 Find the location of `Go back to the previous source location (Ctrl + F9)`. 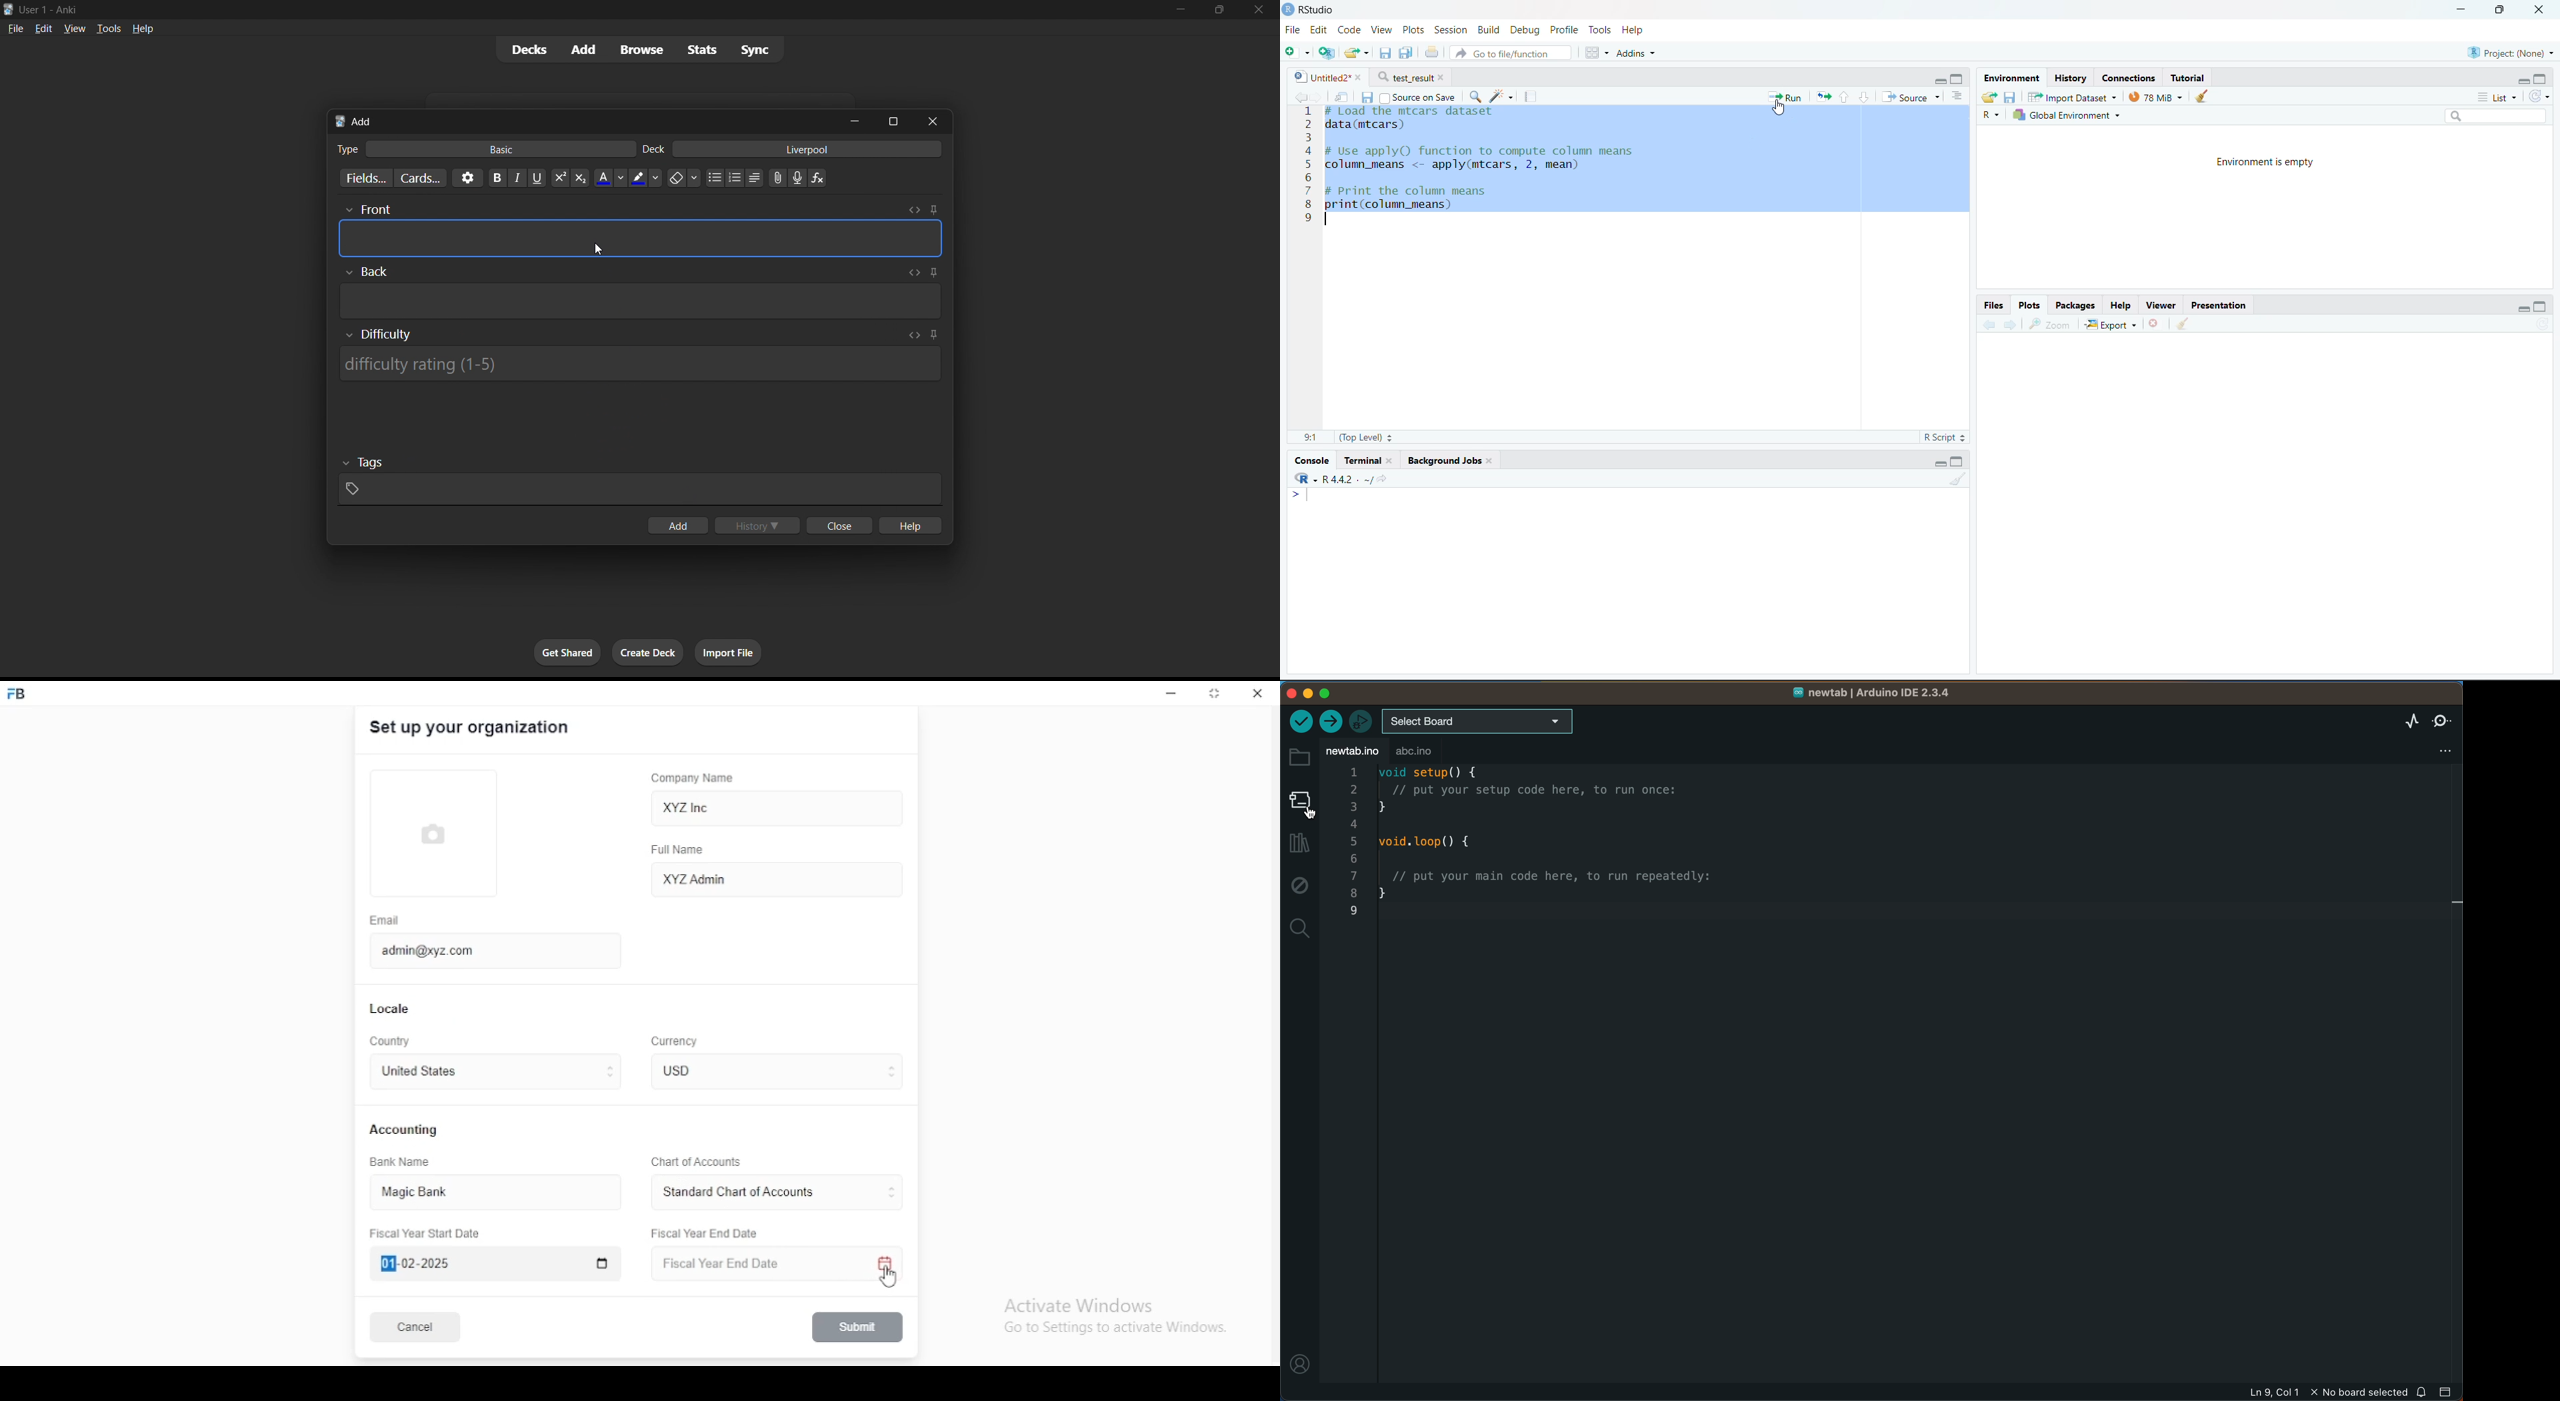

Go back to the previous source location (Ctrl + F9) is located at coordinates (1991, 324).